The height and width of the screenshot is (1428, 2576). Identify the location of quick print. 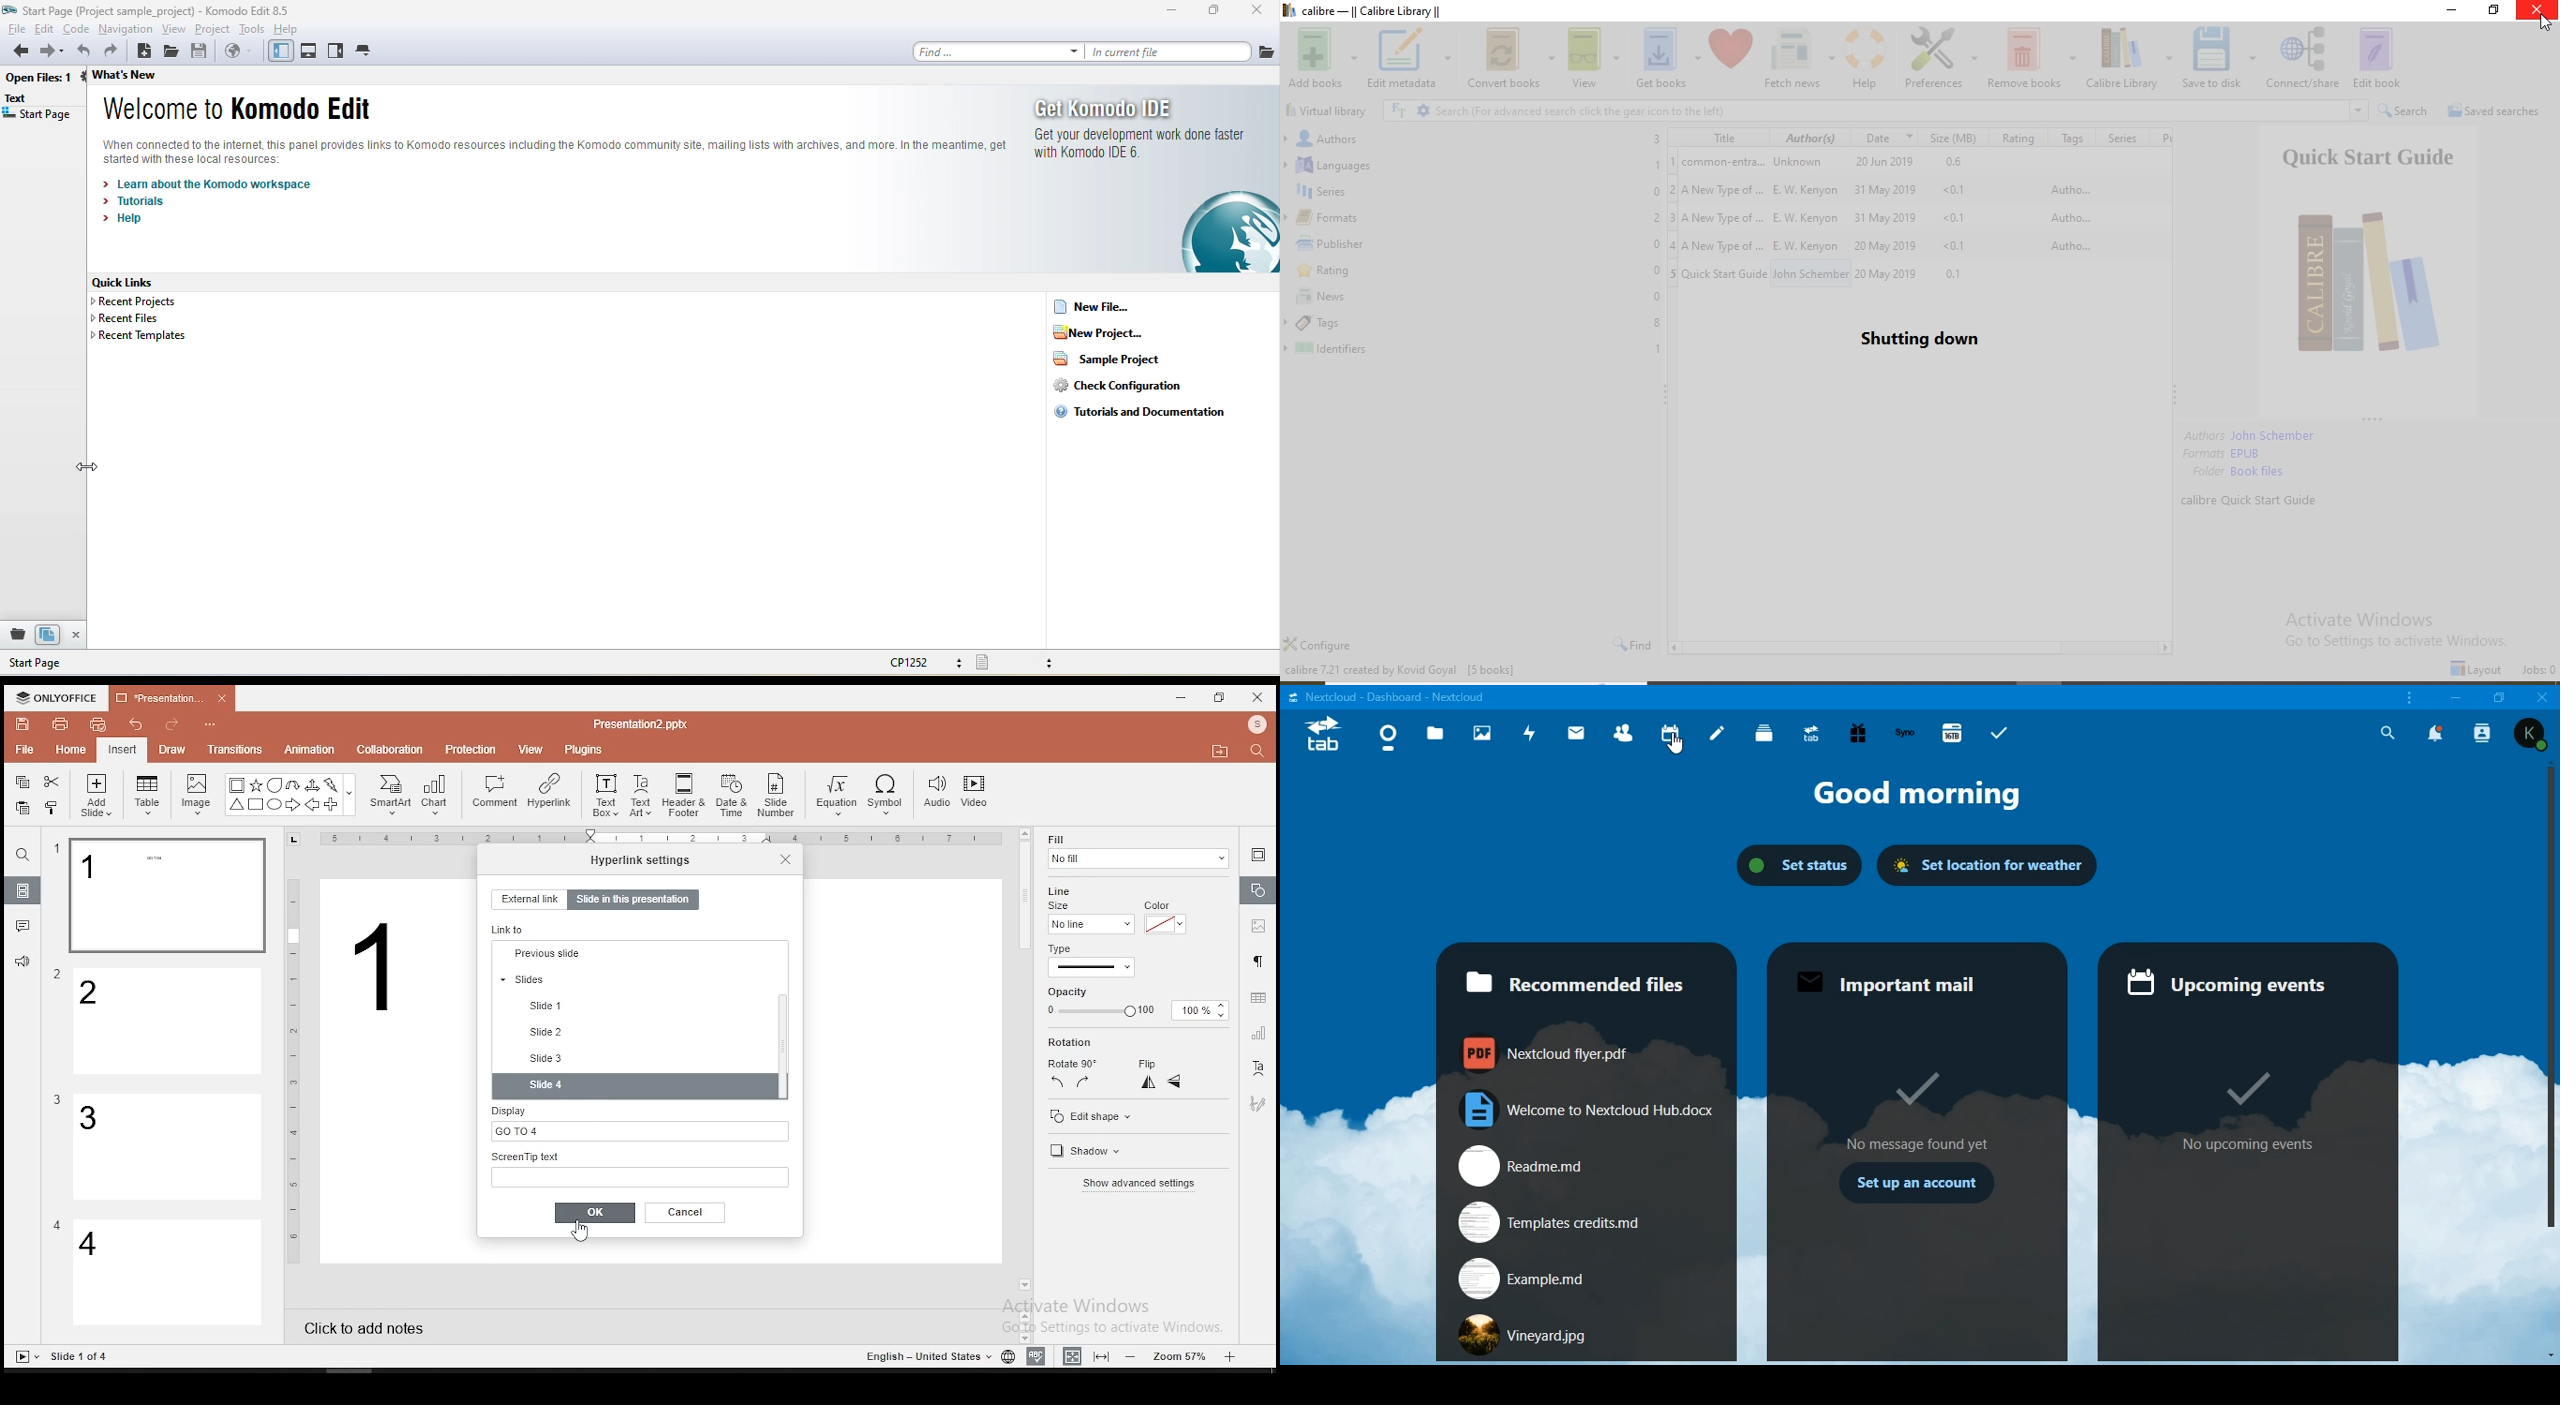
(98, 724).